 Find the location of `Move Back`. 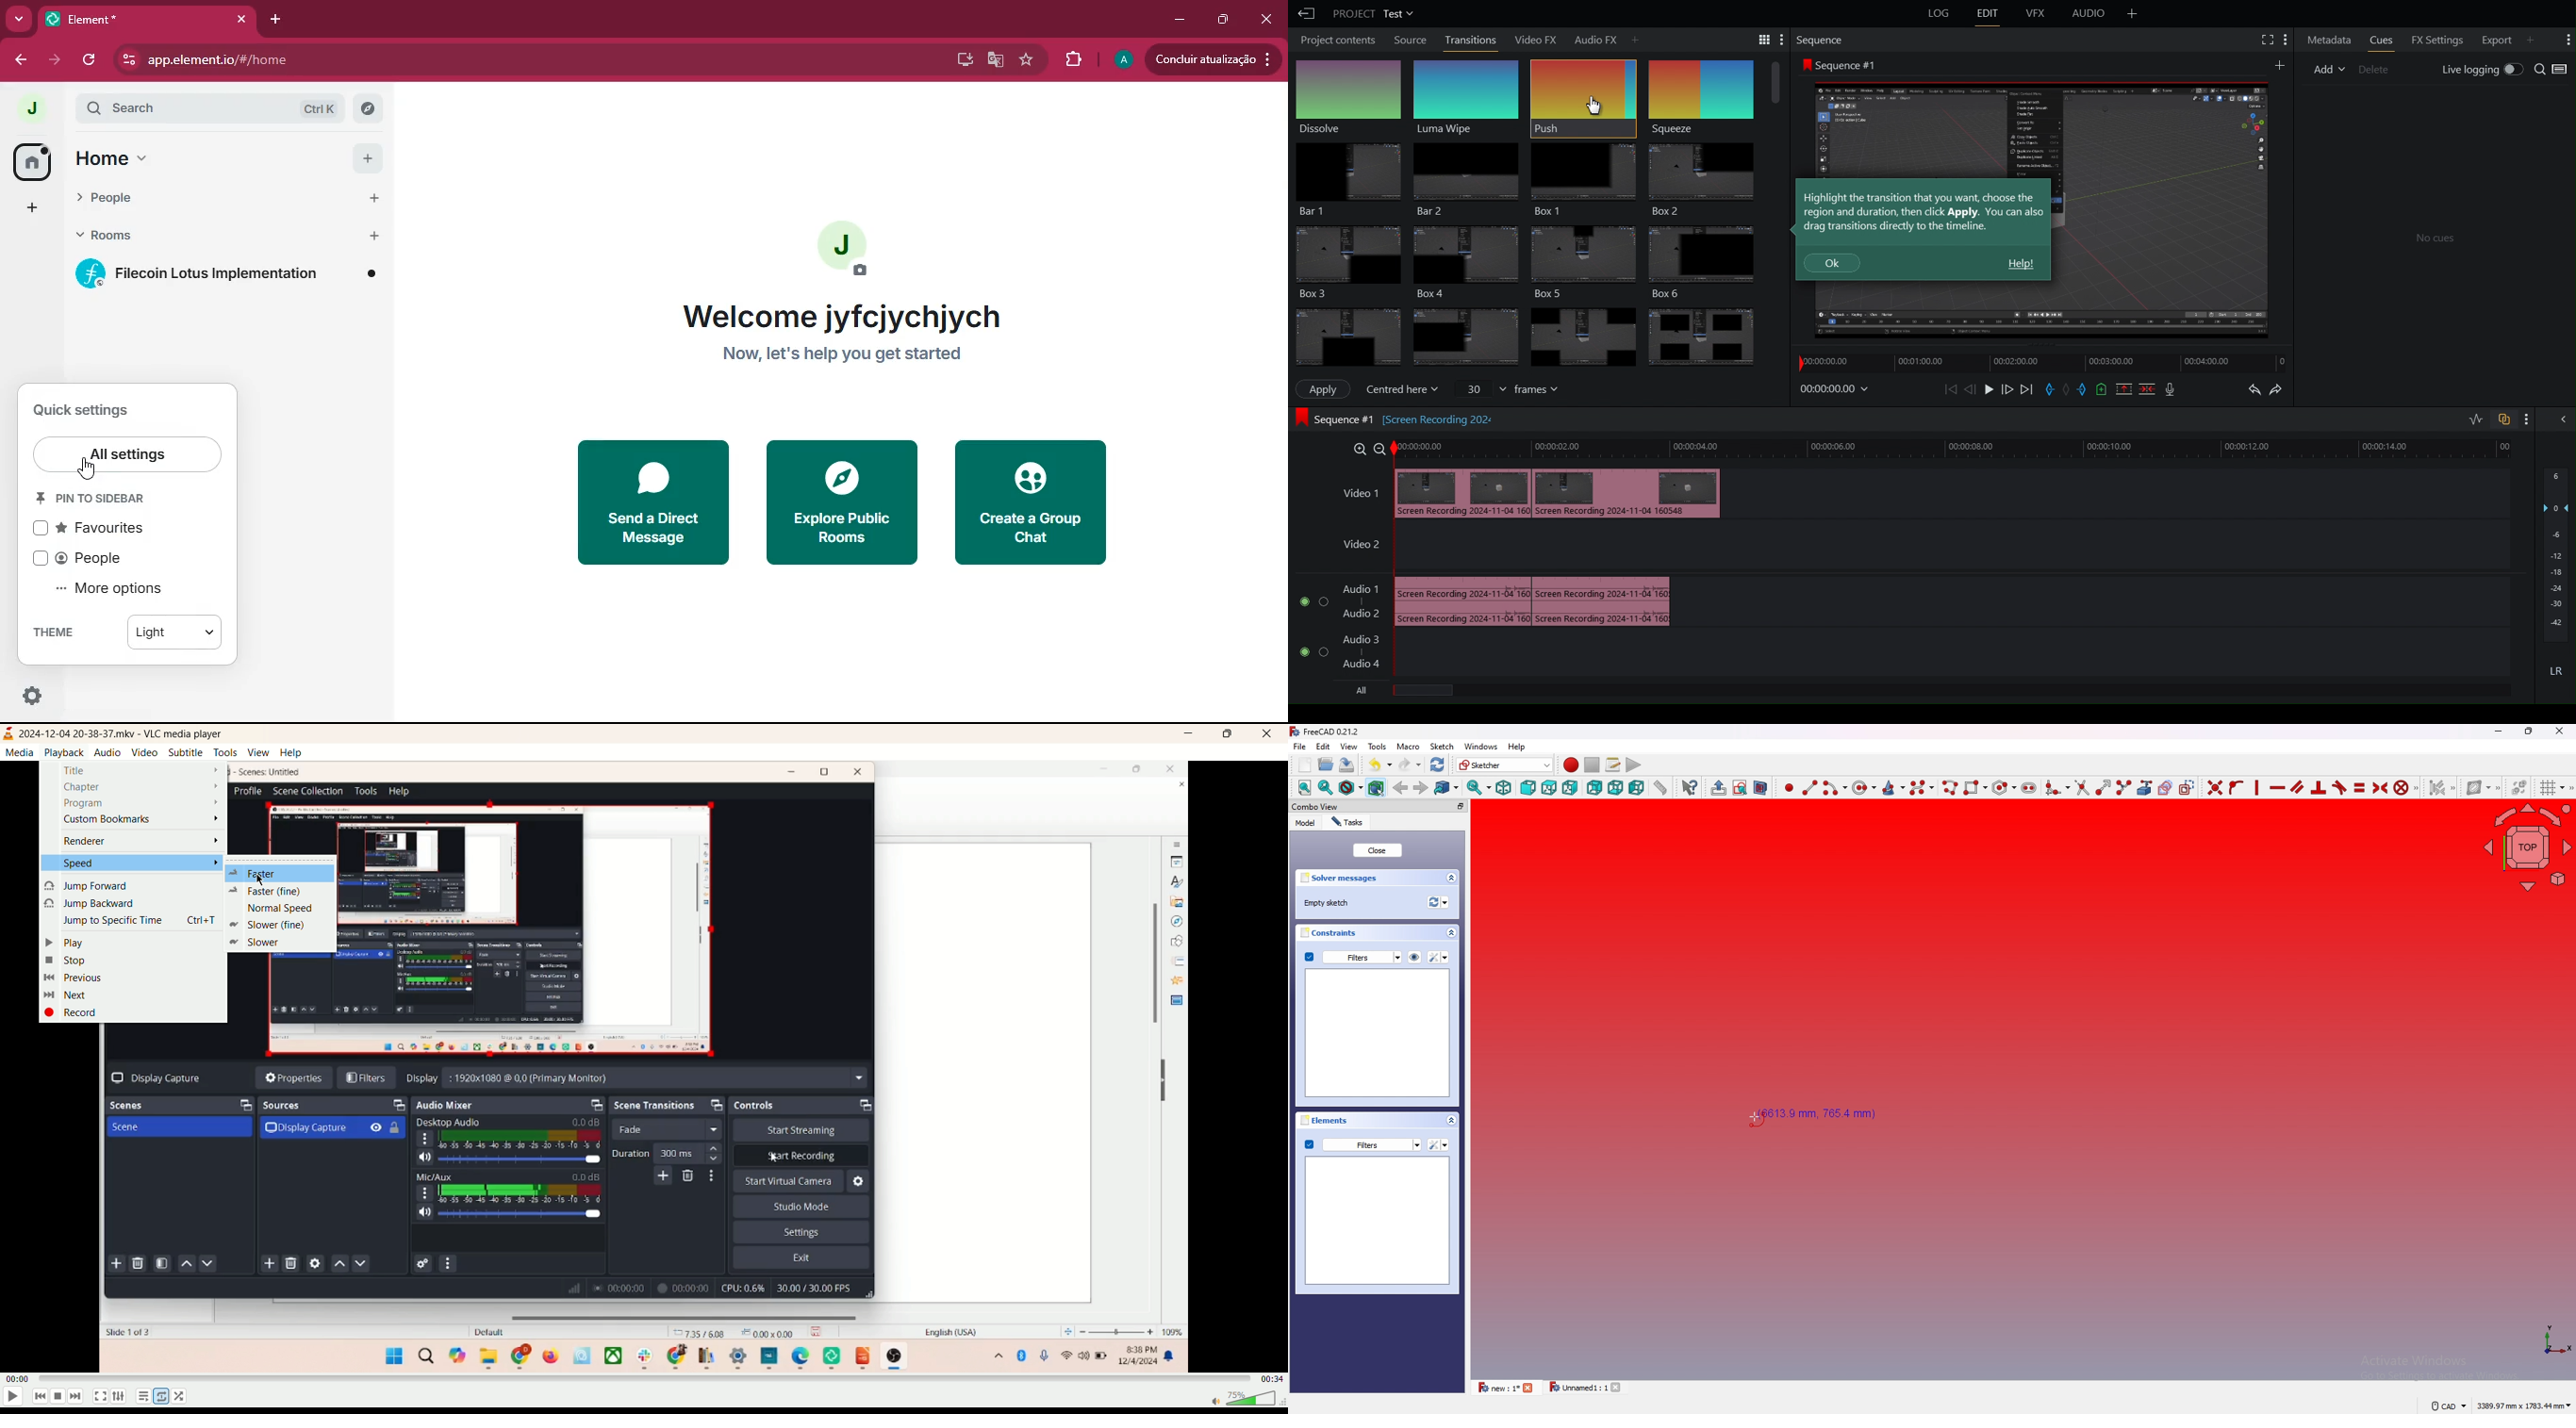

Move Back is located at coordinates (1971, 390).